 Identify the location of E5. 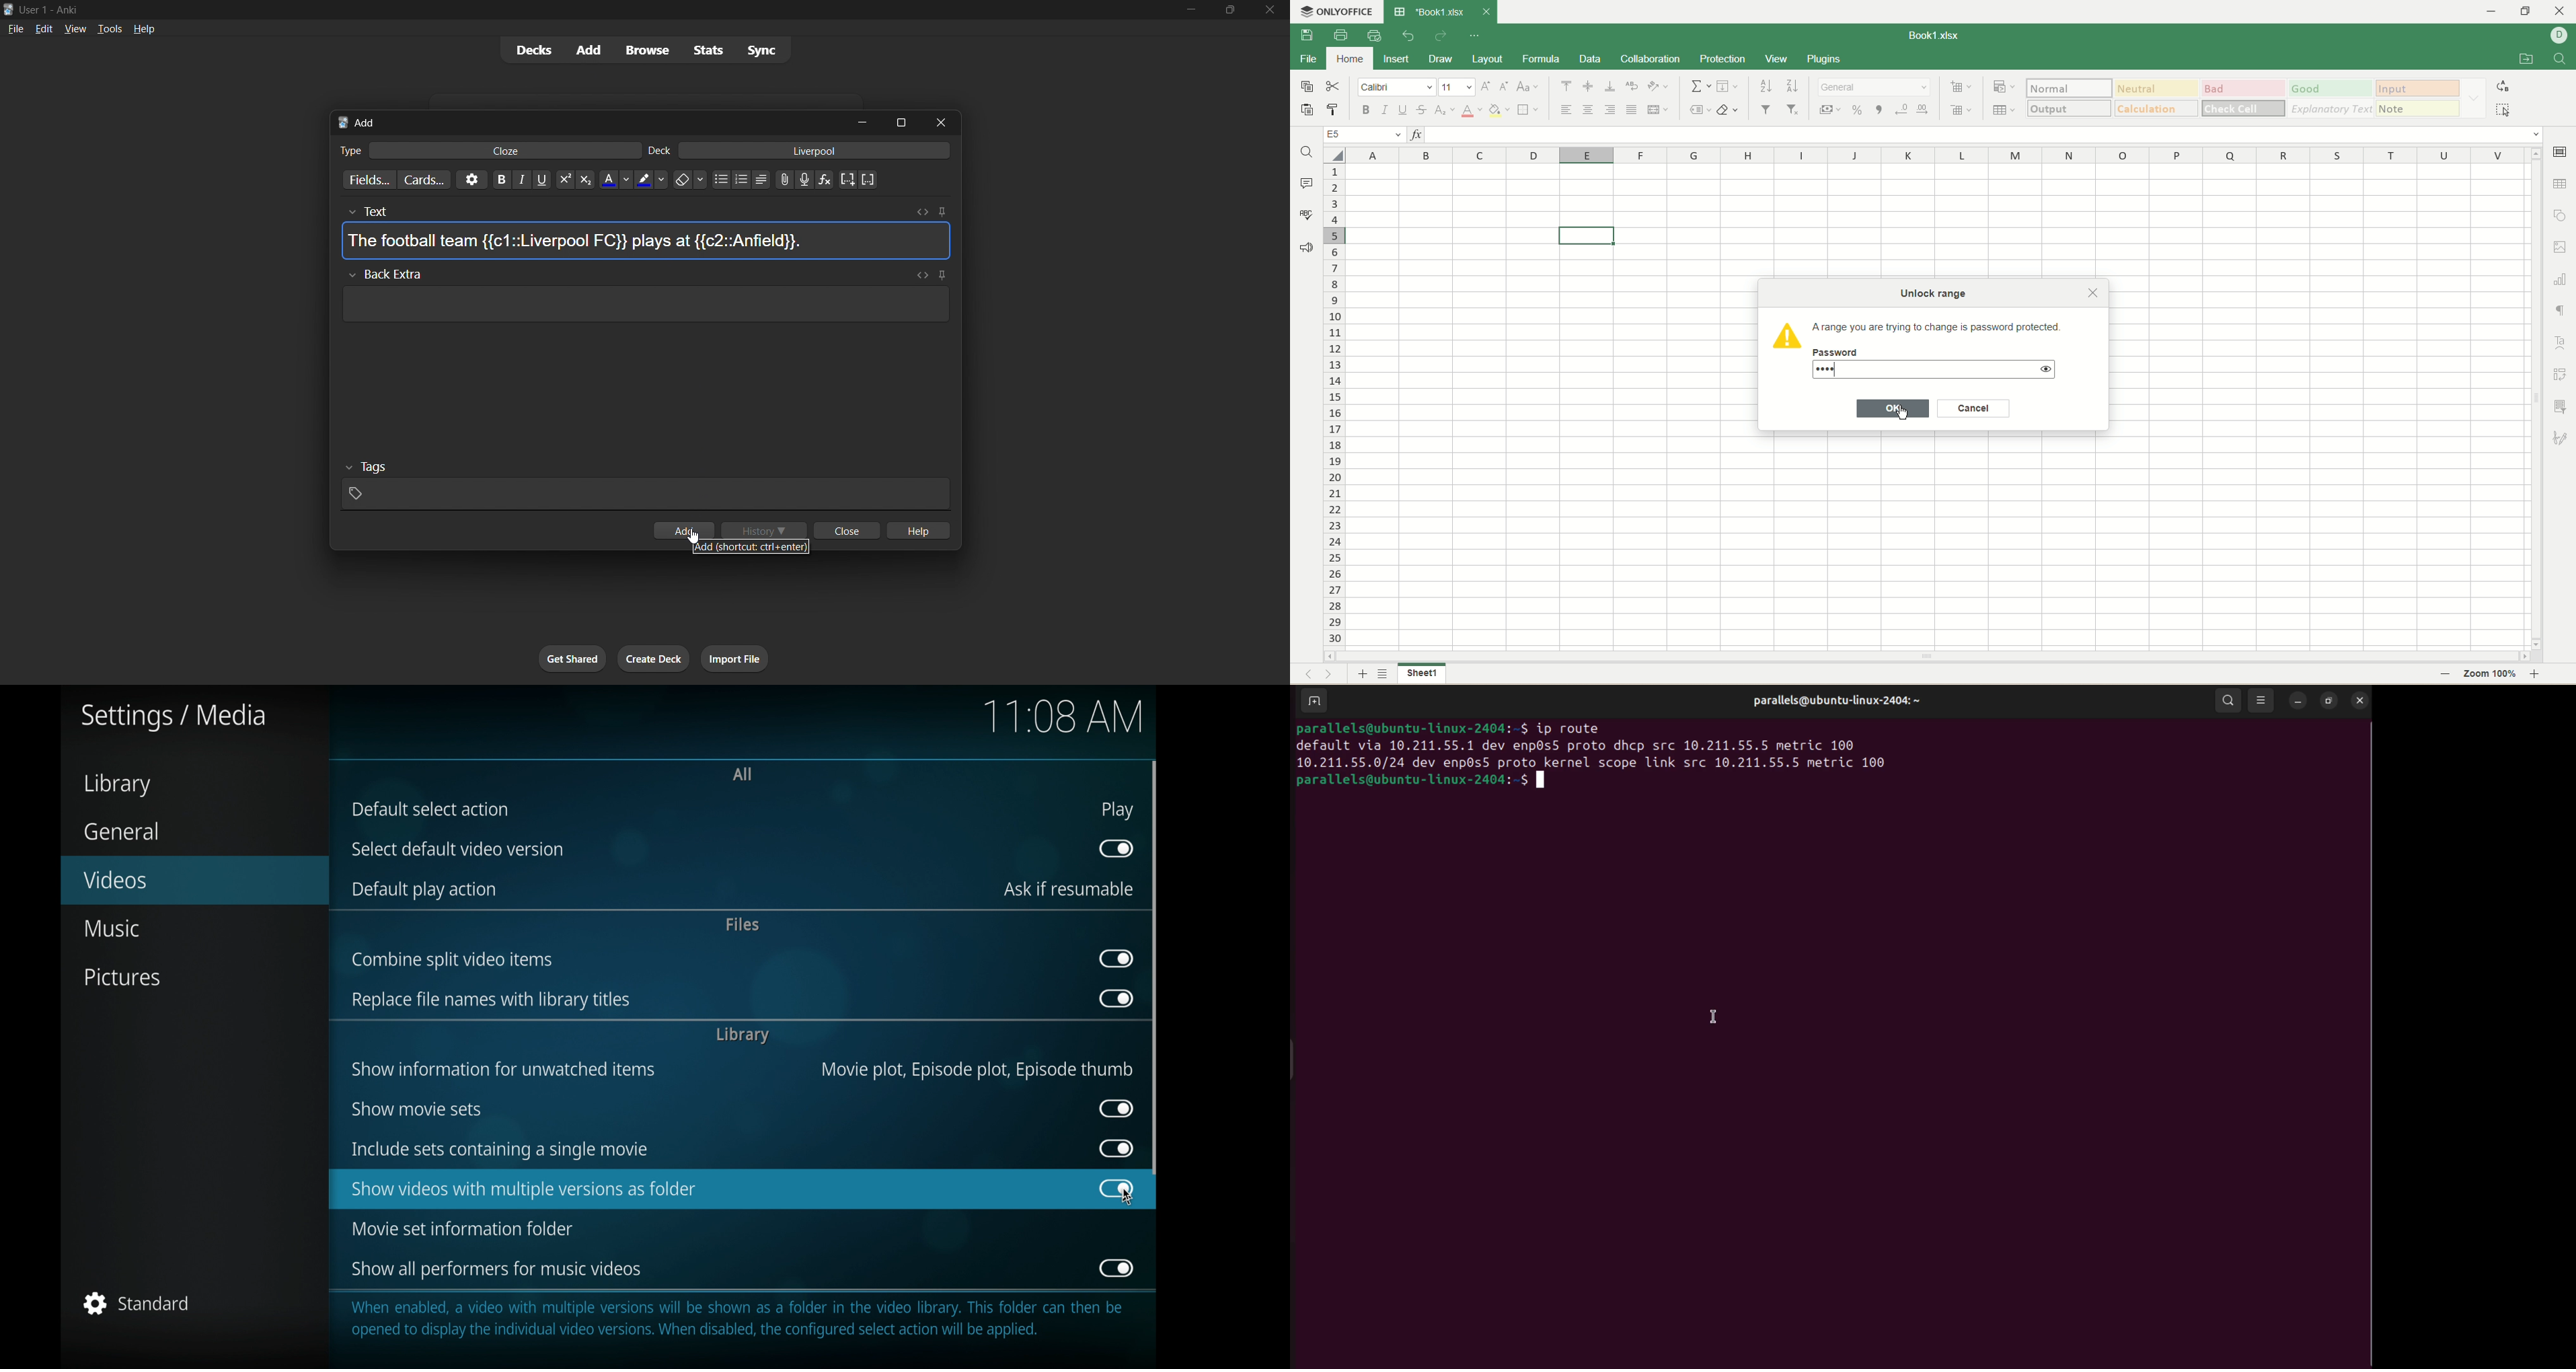
(1363, 136).